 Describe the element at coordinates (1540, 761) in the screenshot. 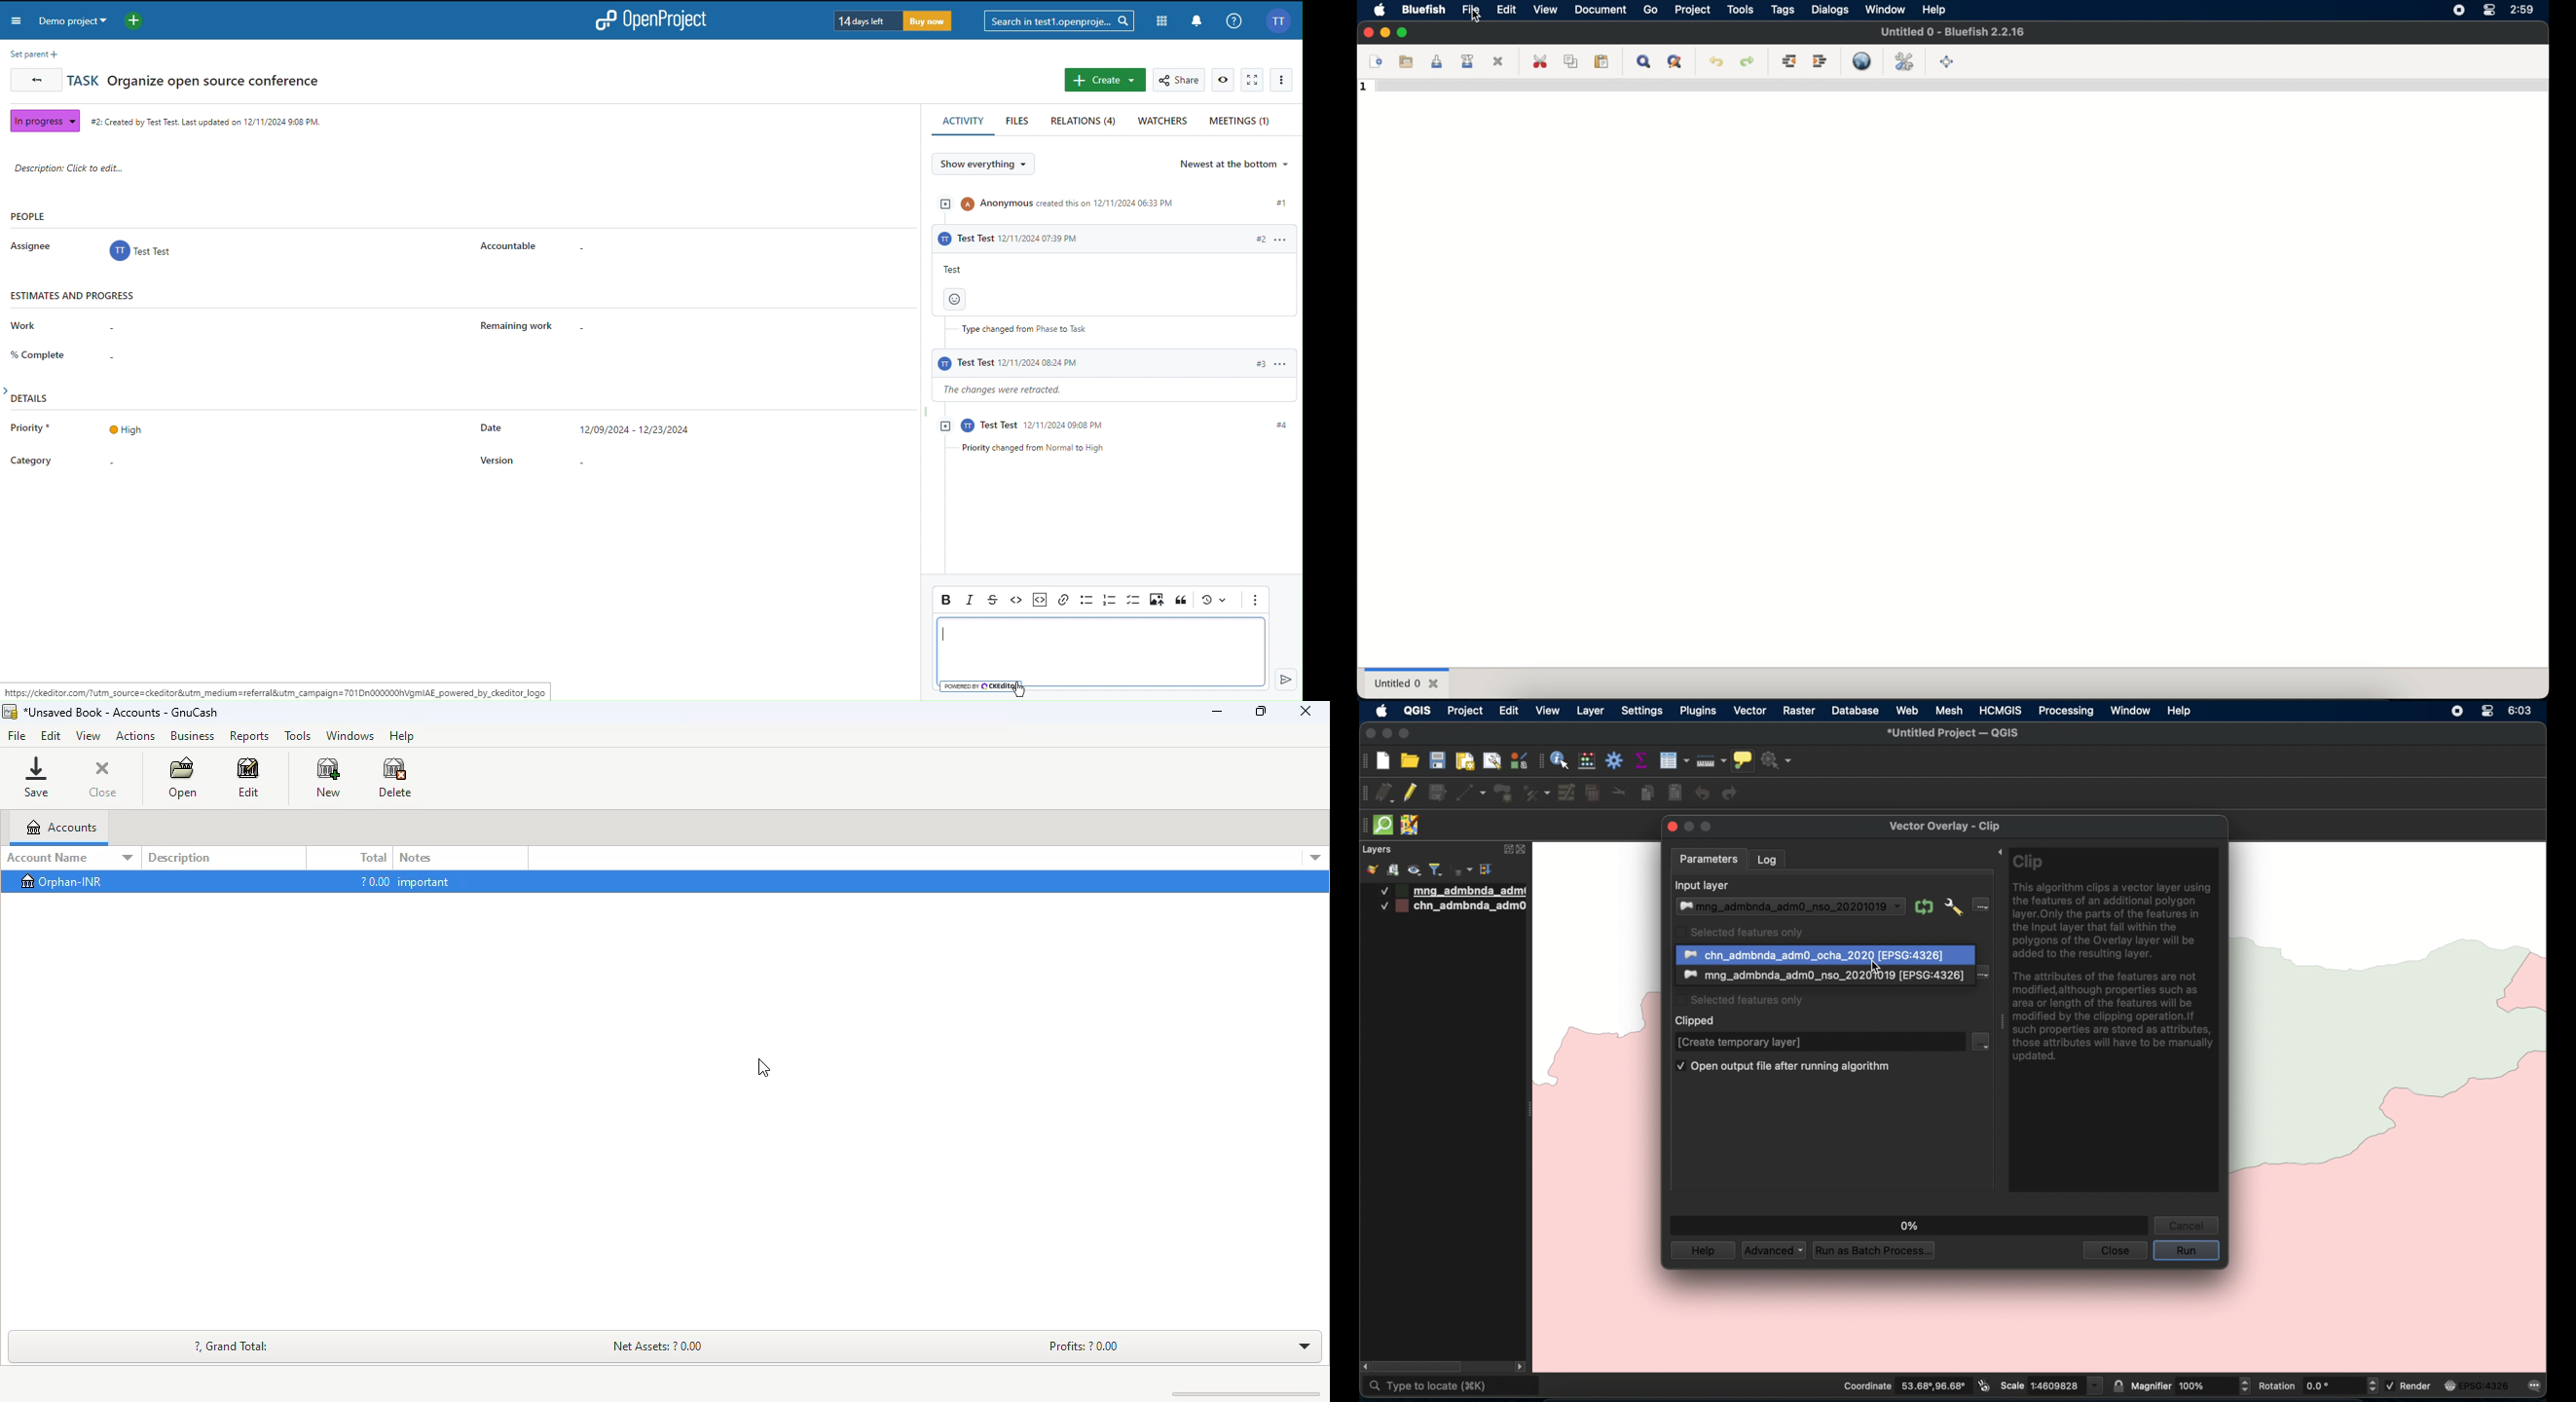

I see `attributes toolbar` at that location.